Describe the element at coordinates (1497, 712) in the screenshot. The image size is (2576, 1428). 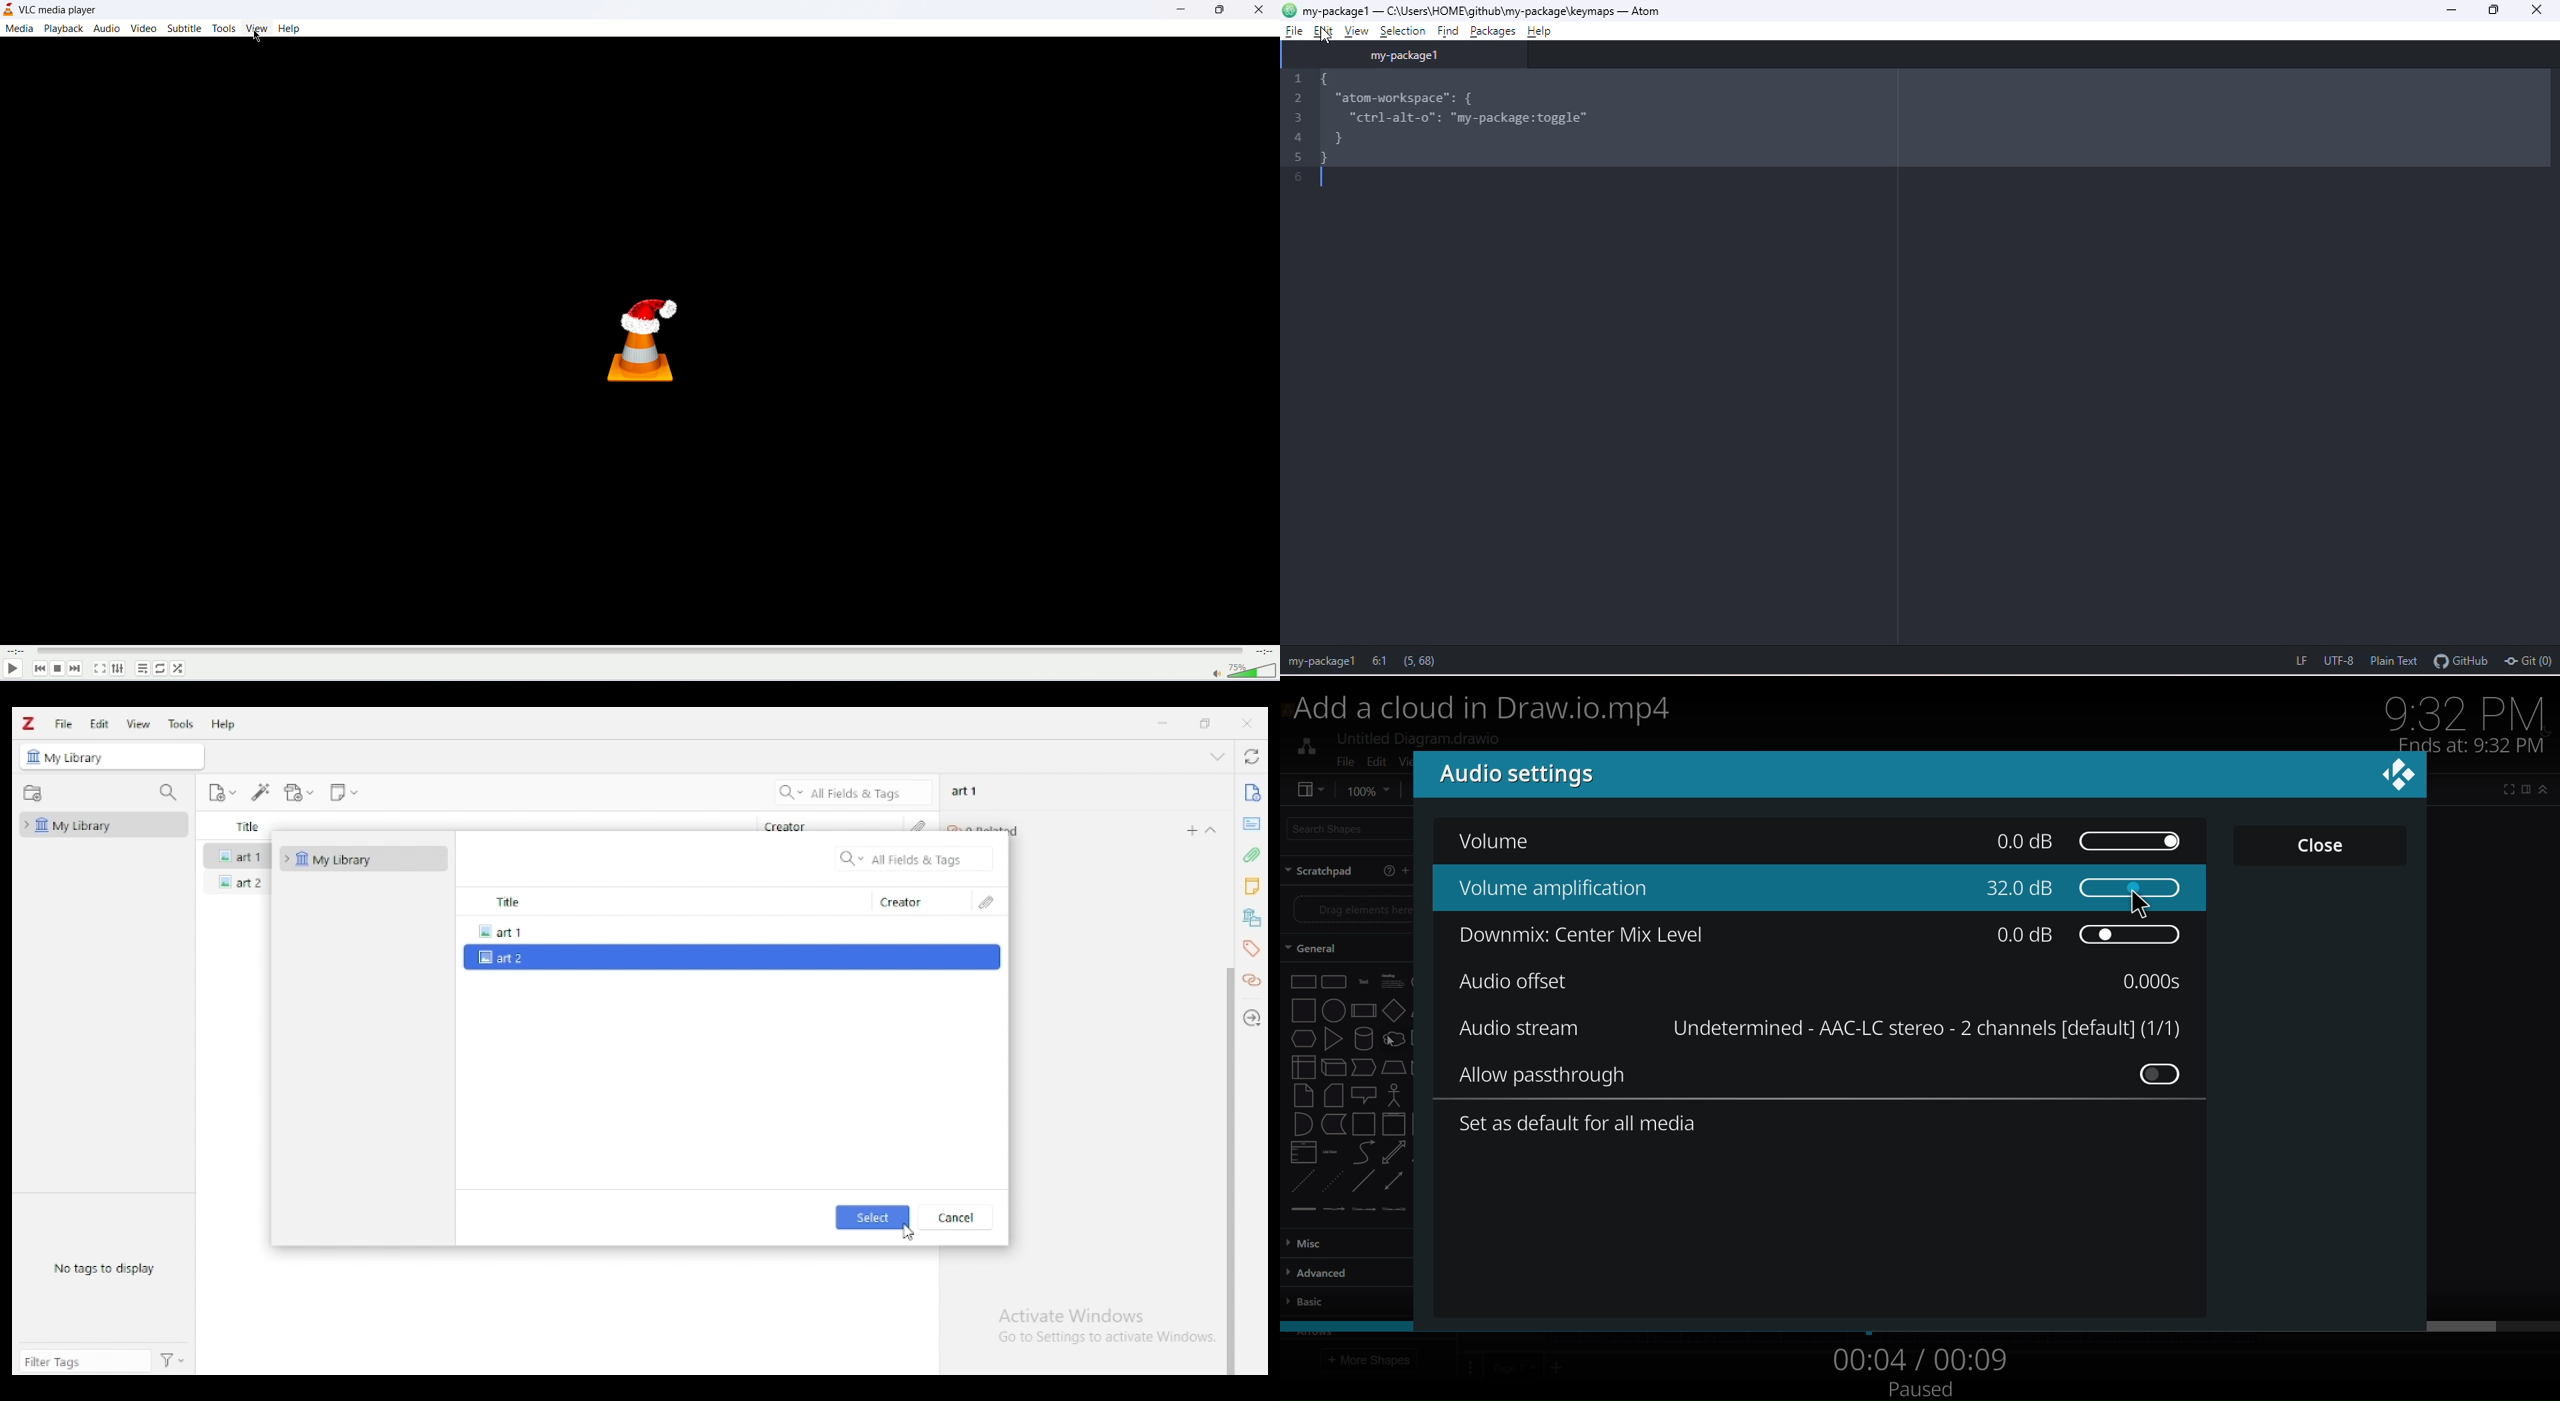
I see `Add a cloud in Draw.io.mp4` at that location.